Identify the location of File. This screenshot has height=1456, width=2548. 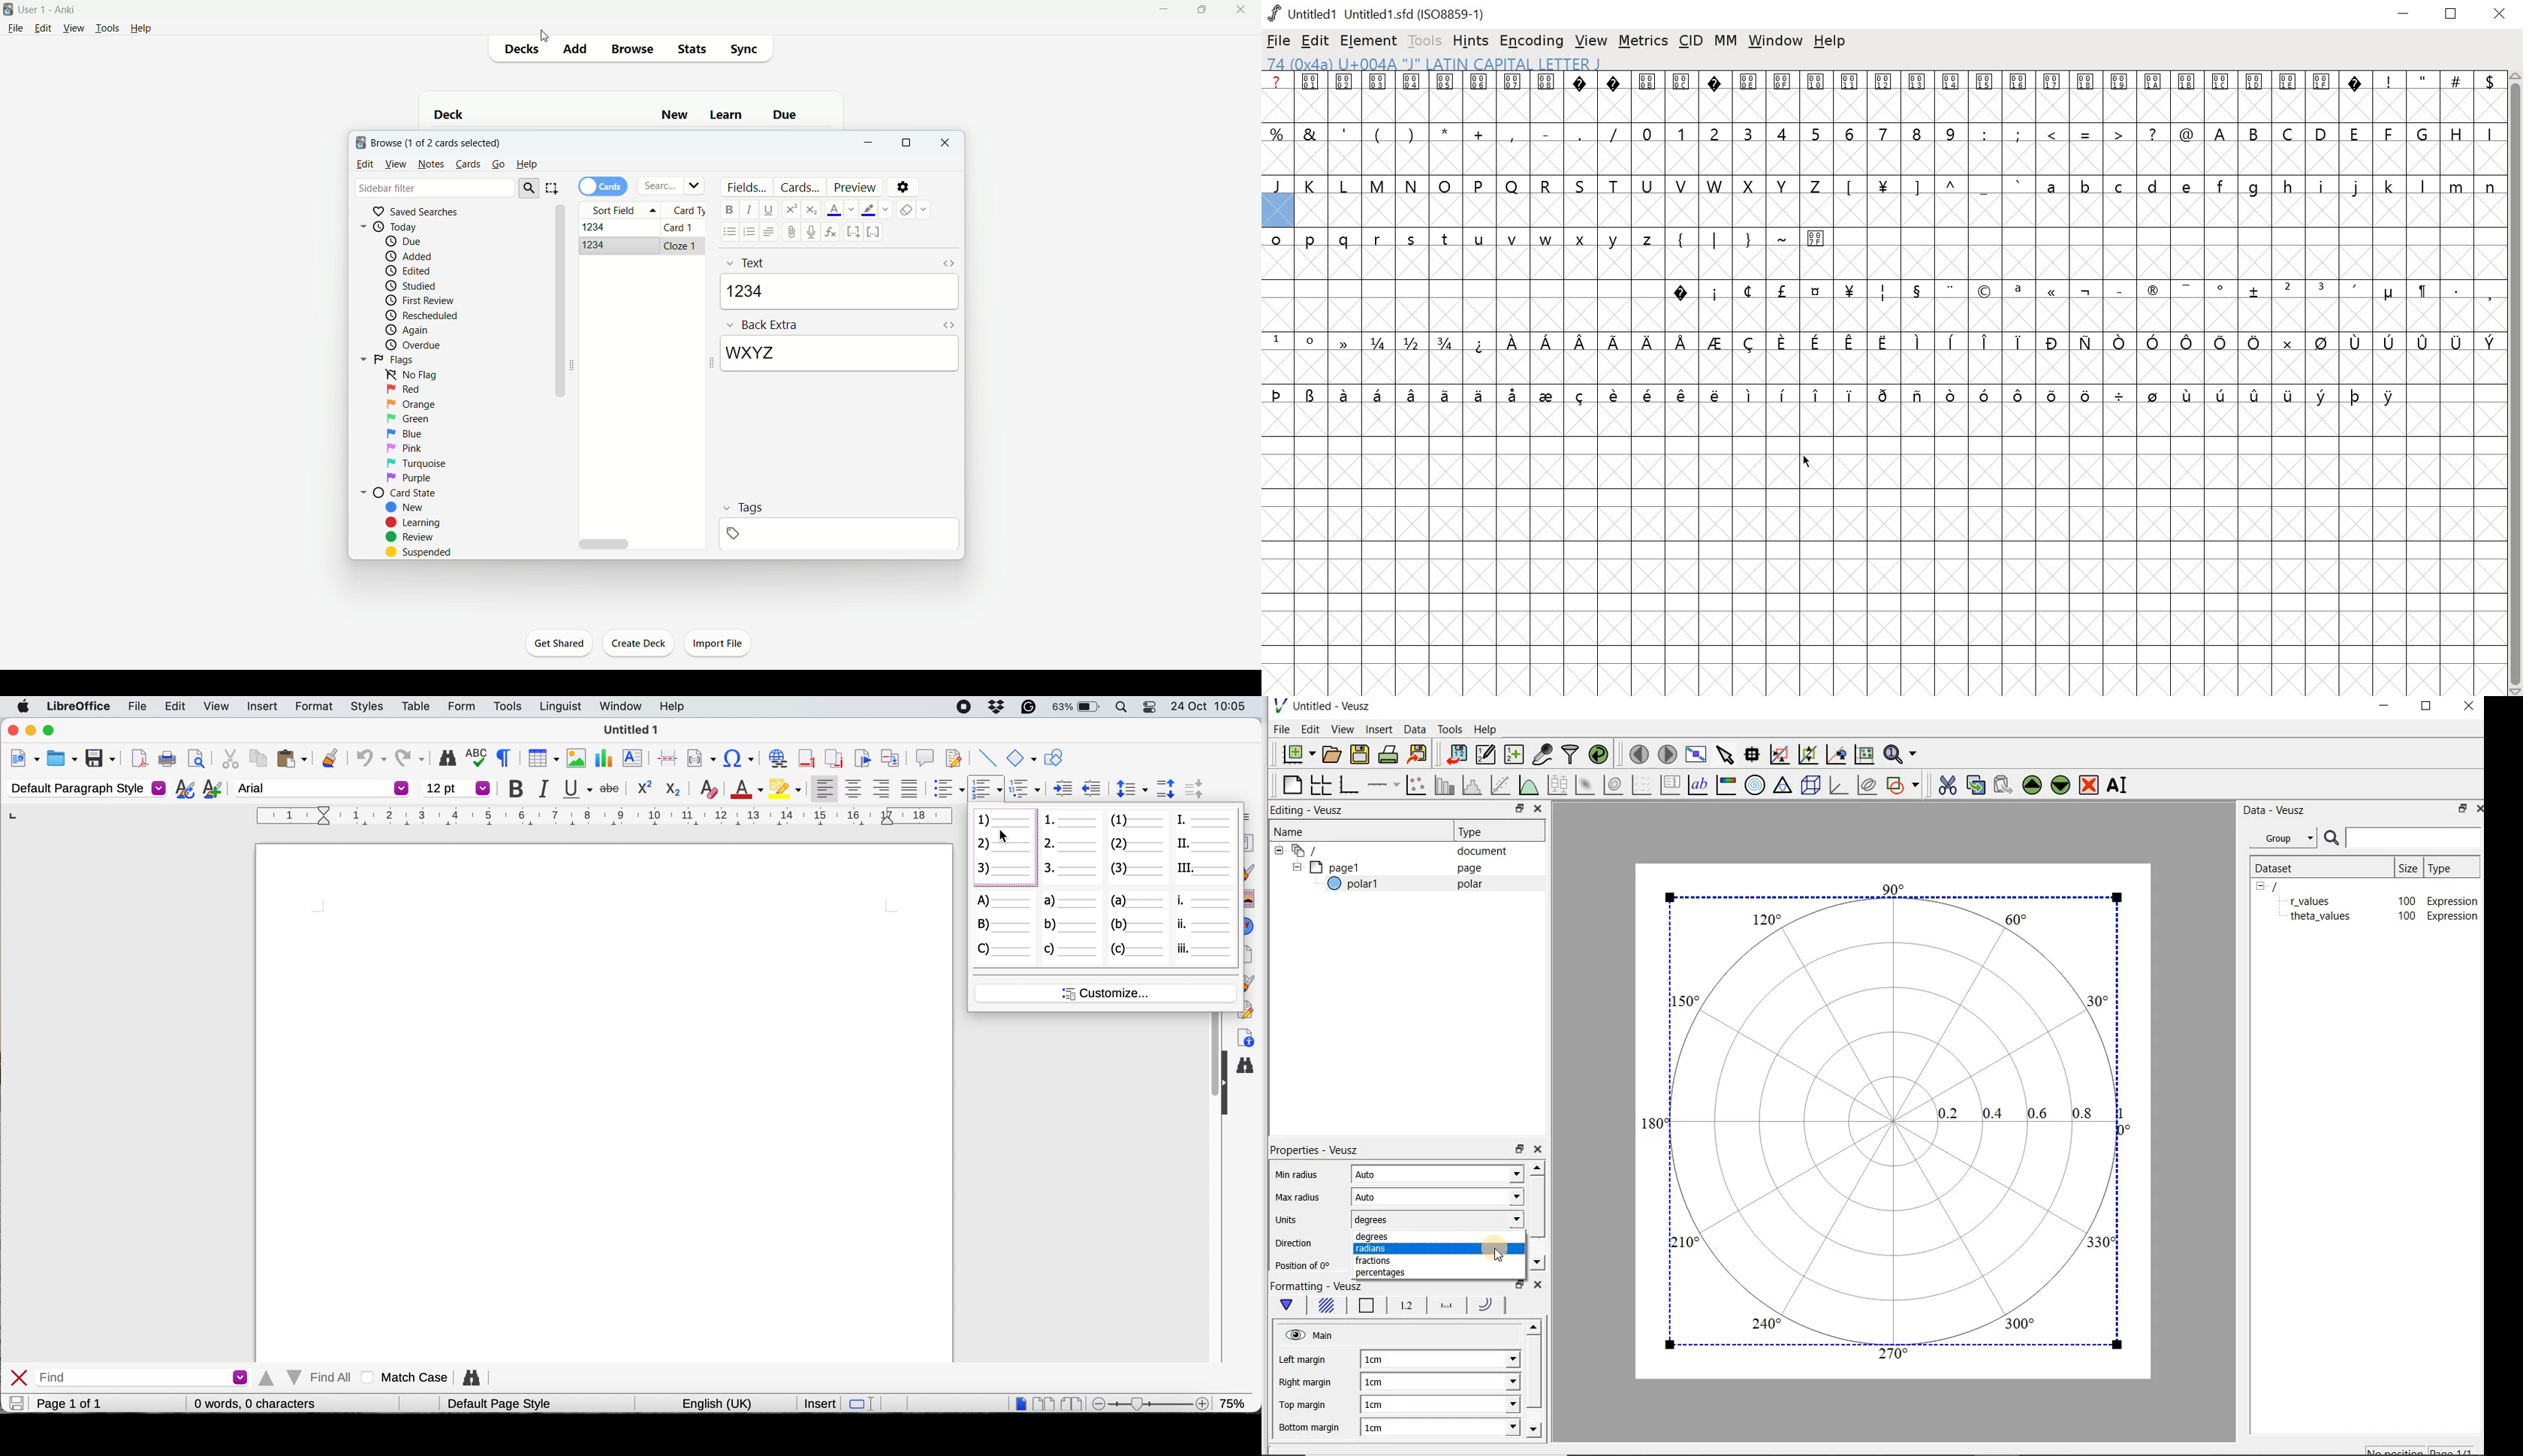
(1279, 730).